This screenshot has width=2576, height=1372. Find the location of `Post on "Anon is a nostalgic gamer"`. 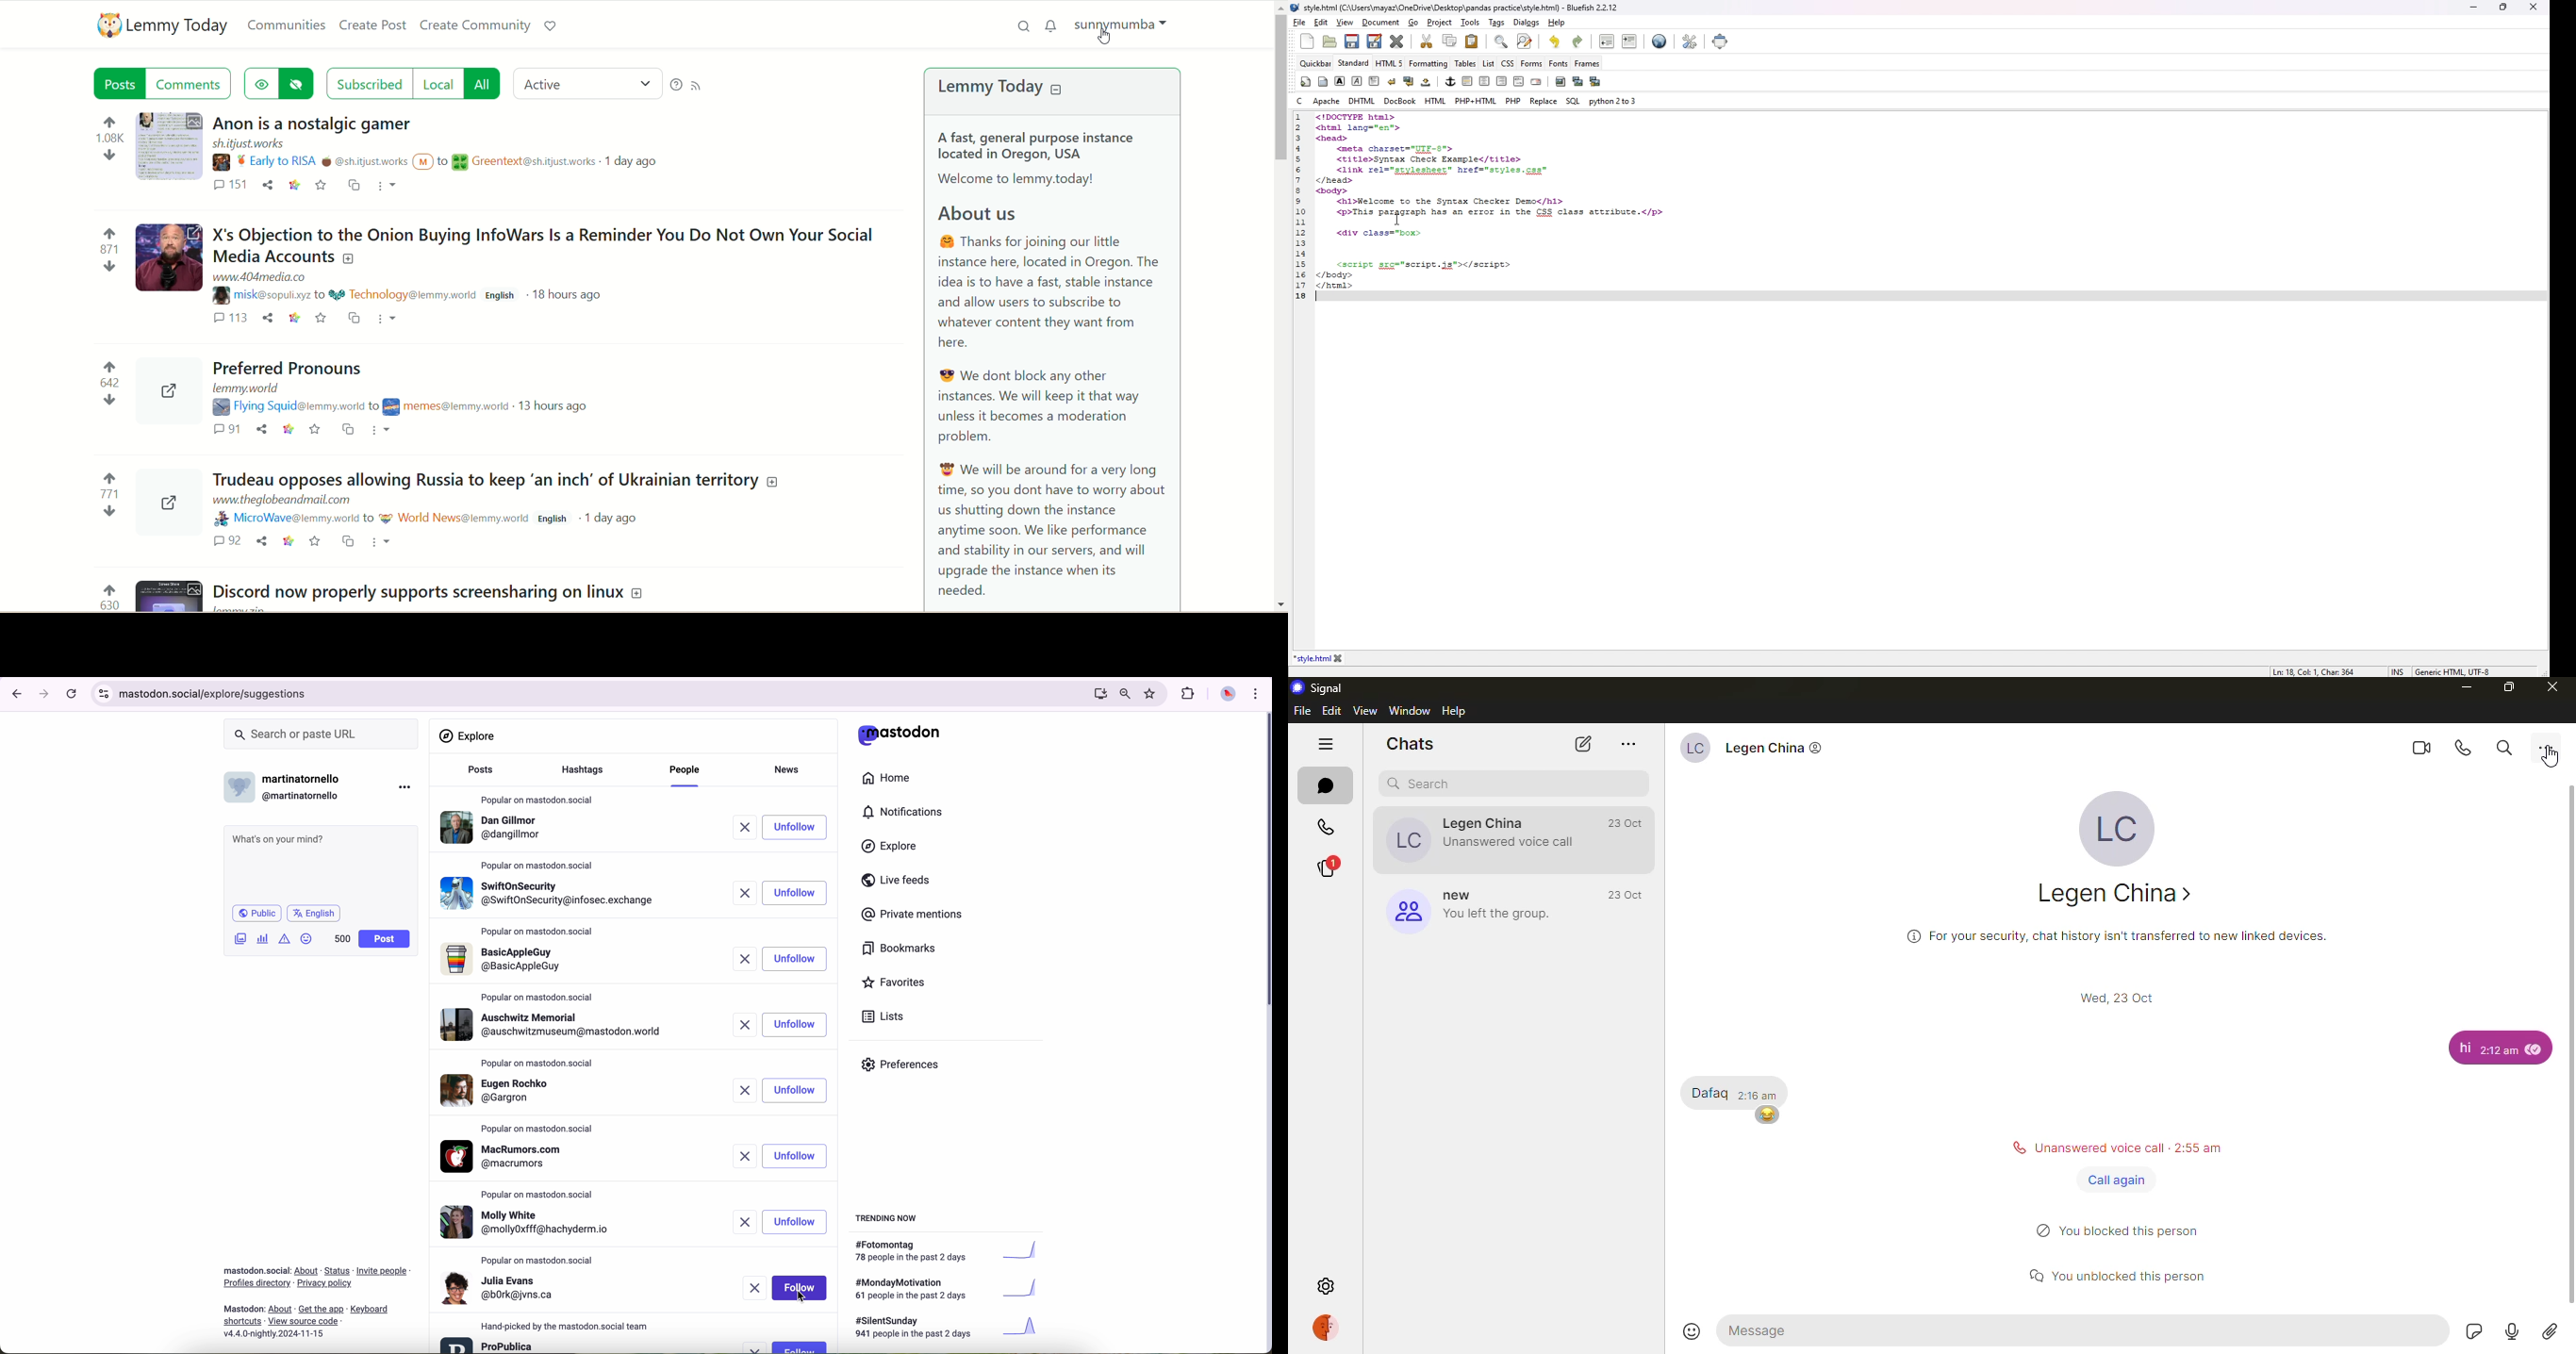

Post on "Anon is a nostalgic gamer" is located at coordinates (318, 125).